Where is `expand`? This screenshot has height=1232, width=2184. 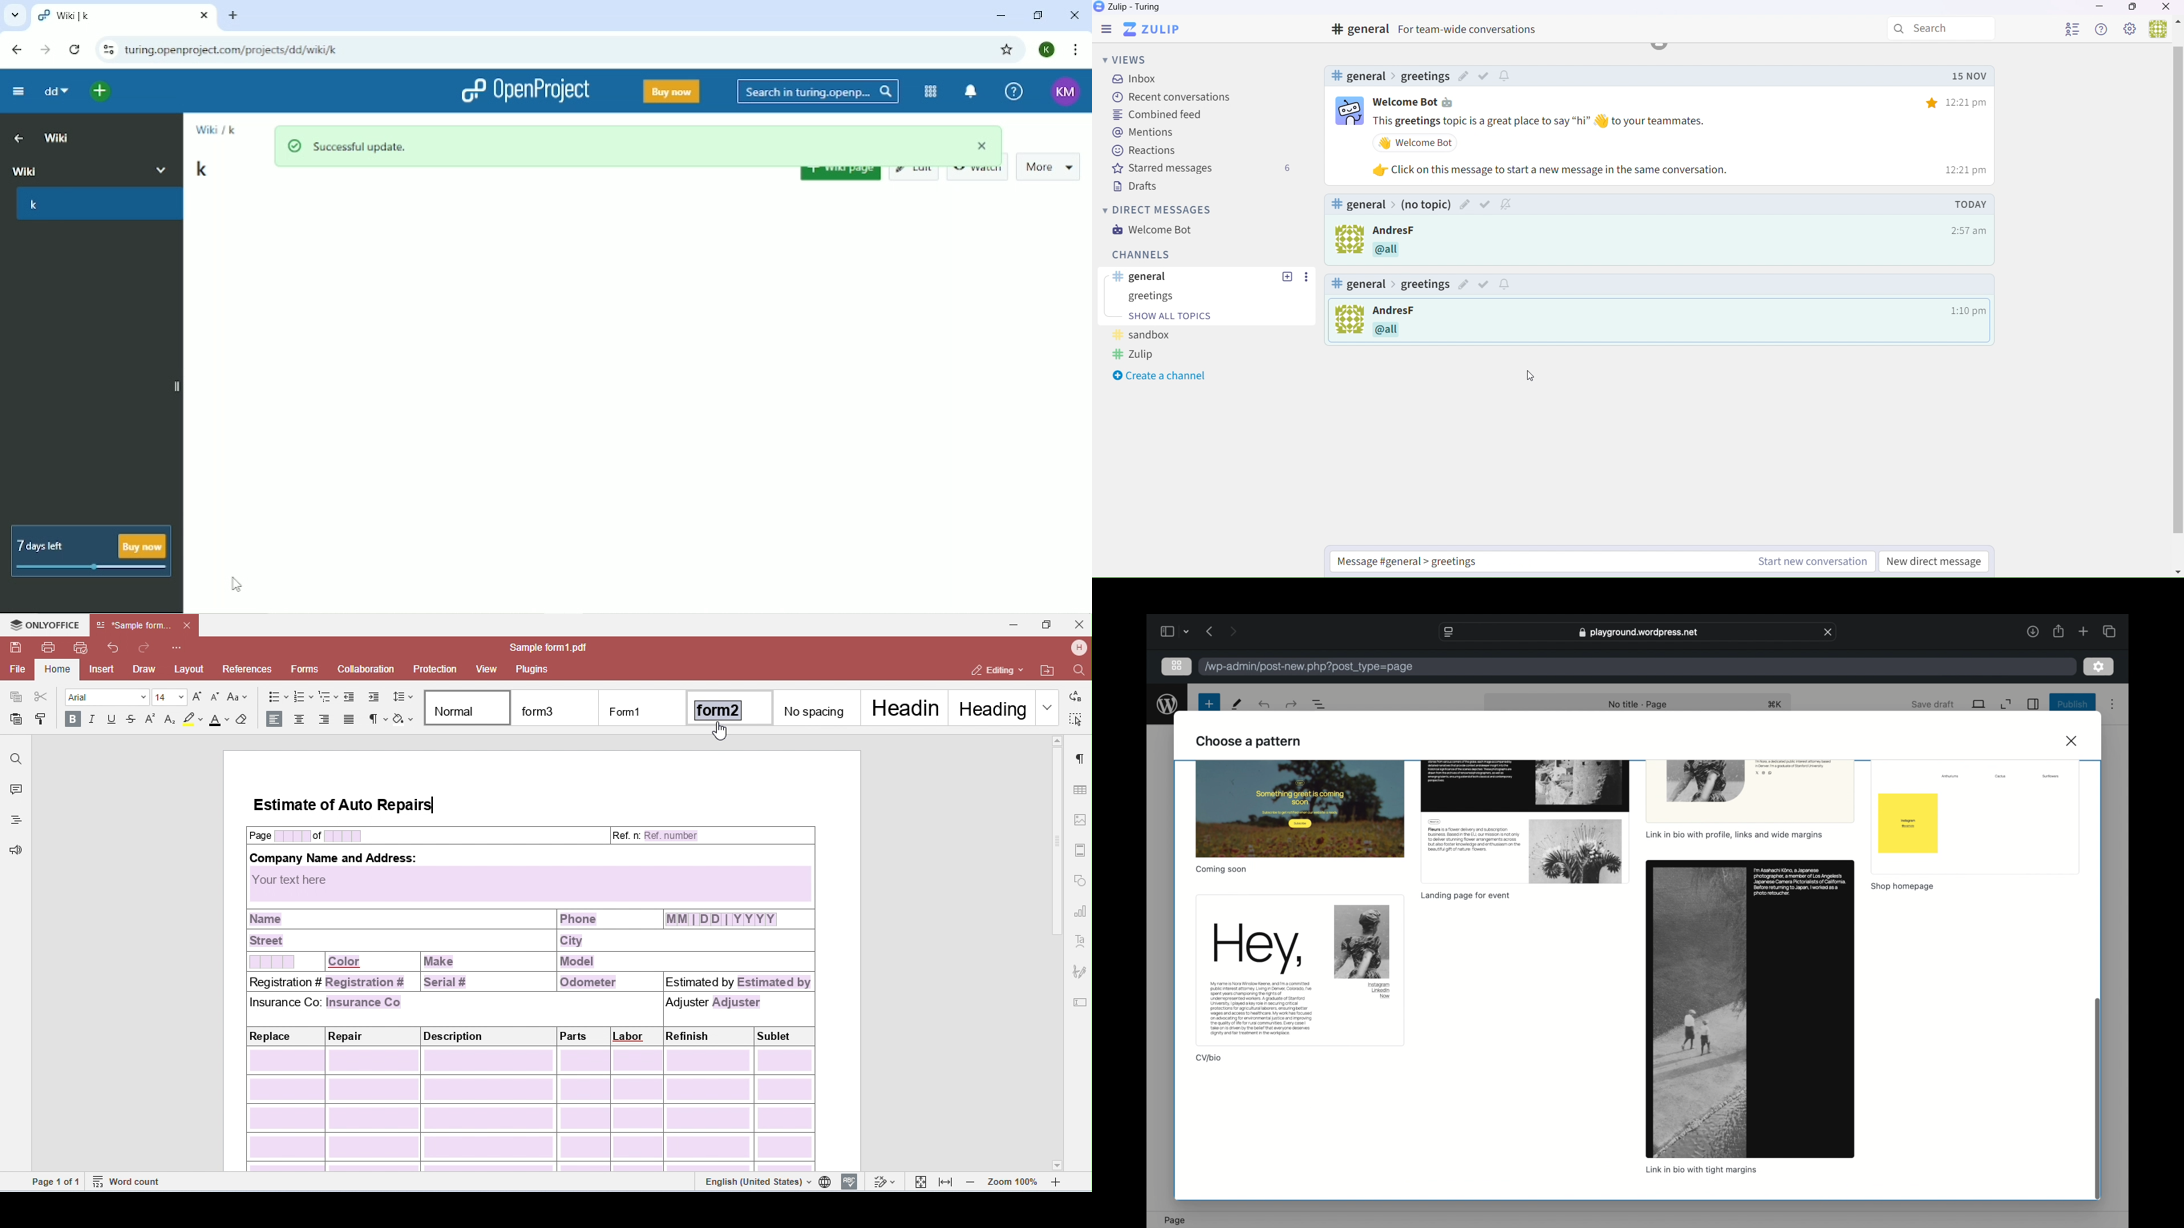 expand is located at coordinates (2007, 704).